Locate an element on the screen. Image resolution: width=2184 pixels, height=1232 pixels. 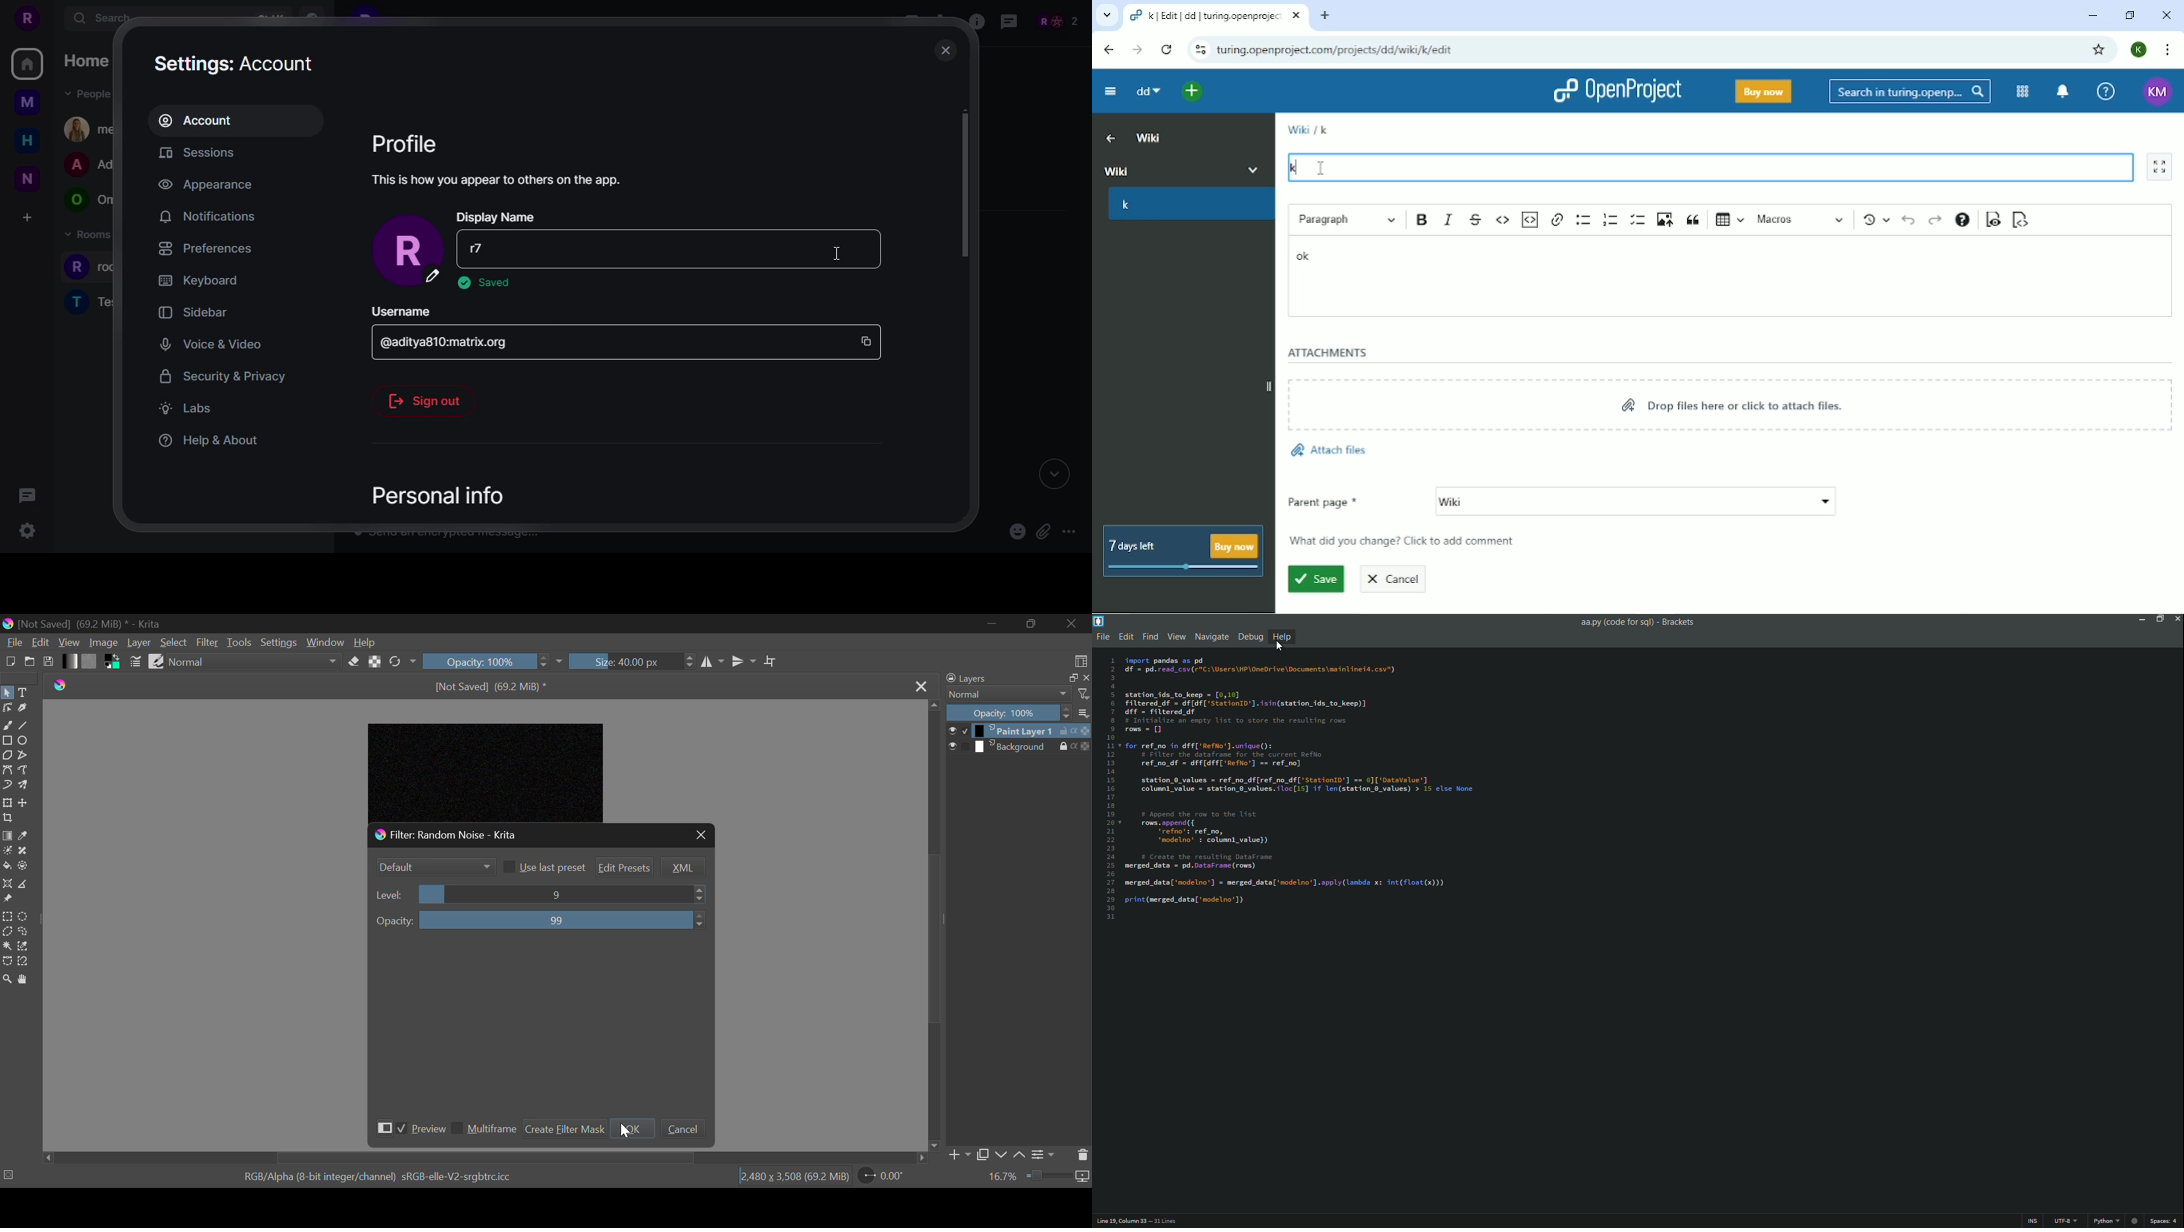
sidebar is located at coordinates (195, 312).